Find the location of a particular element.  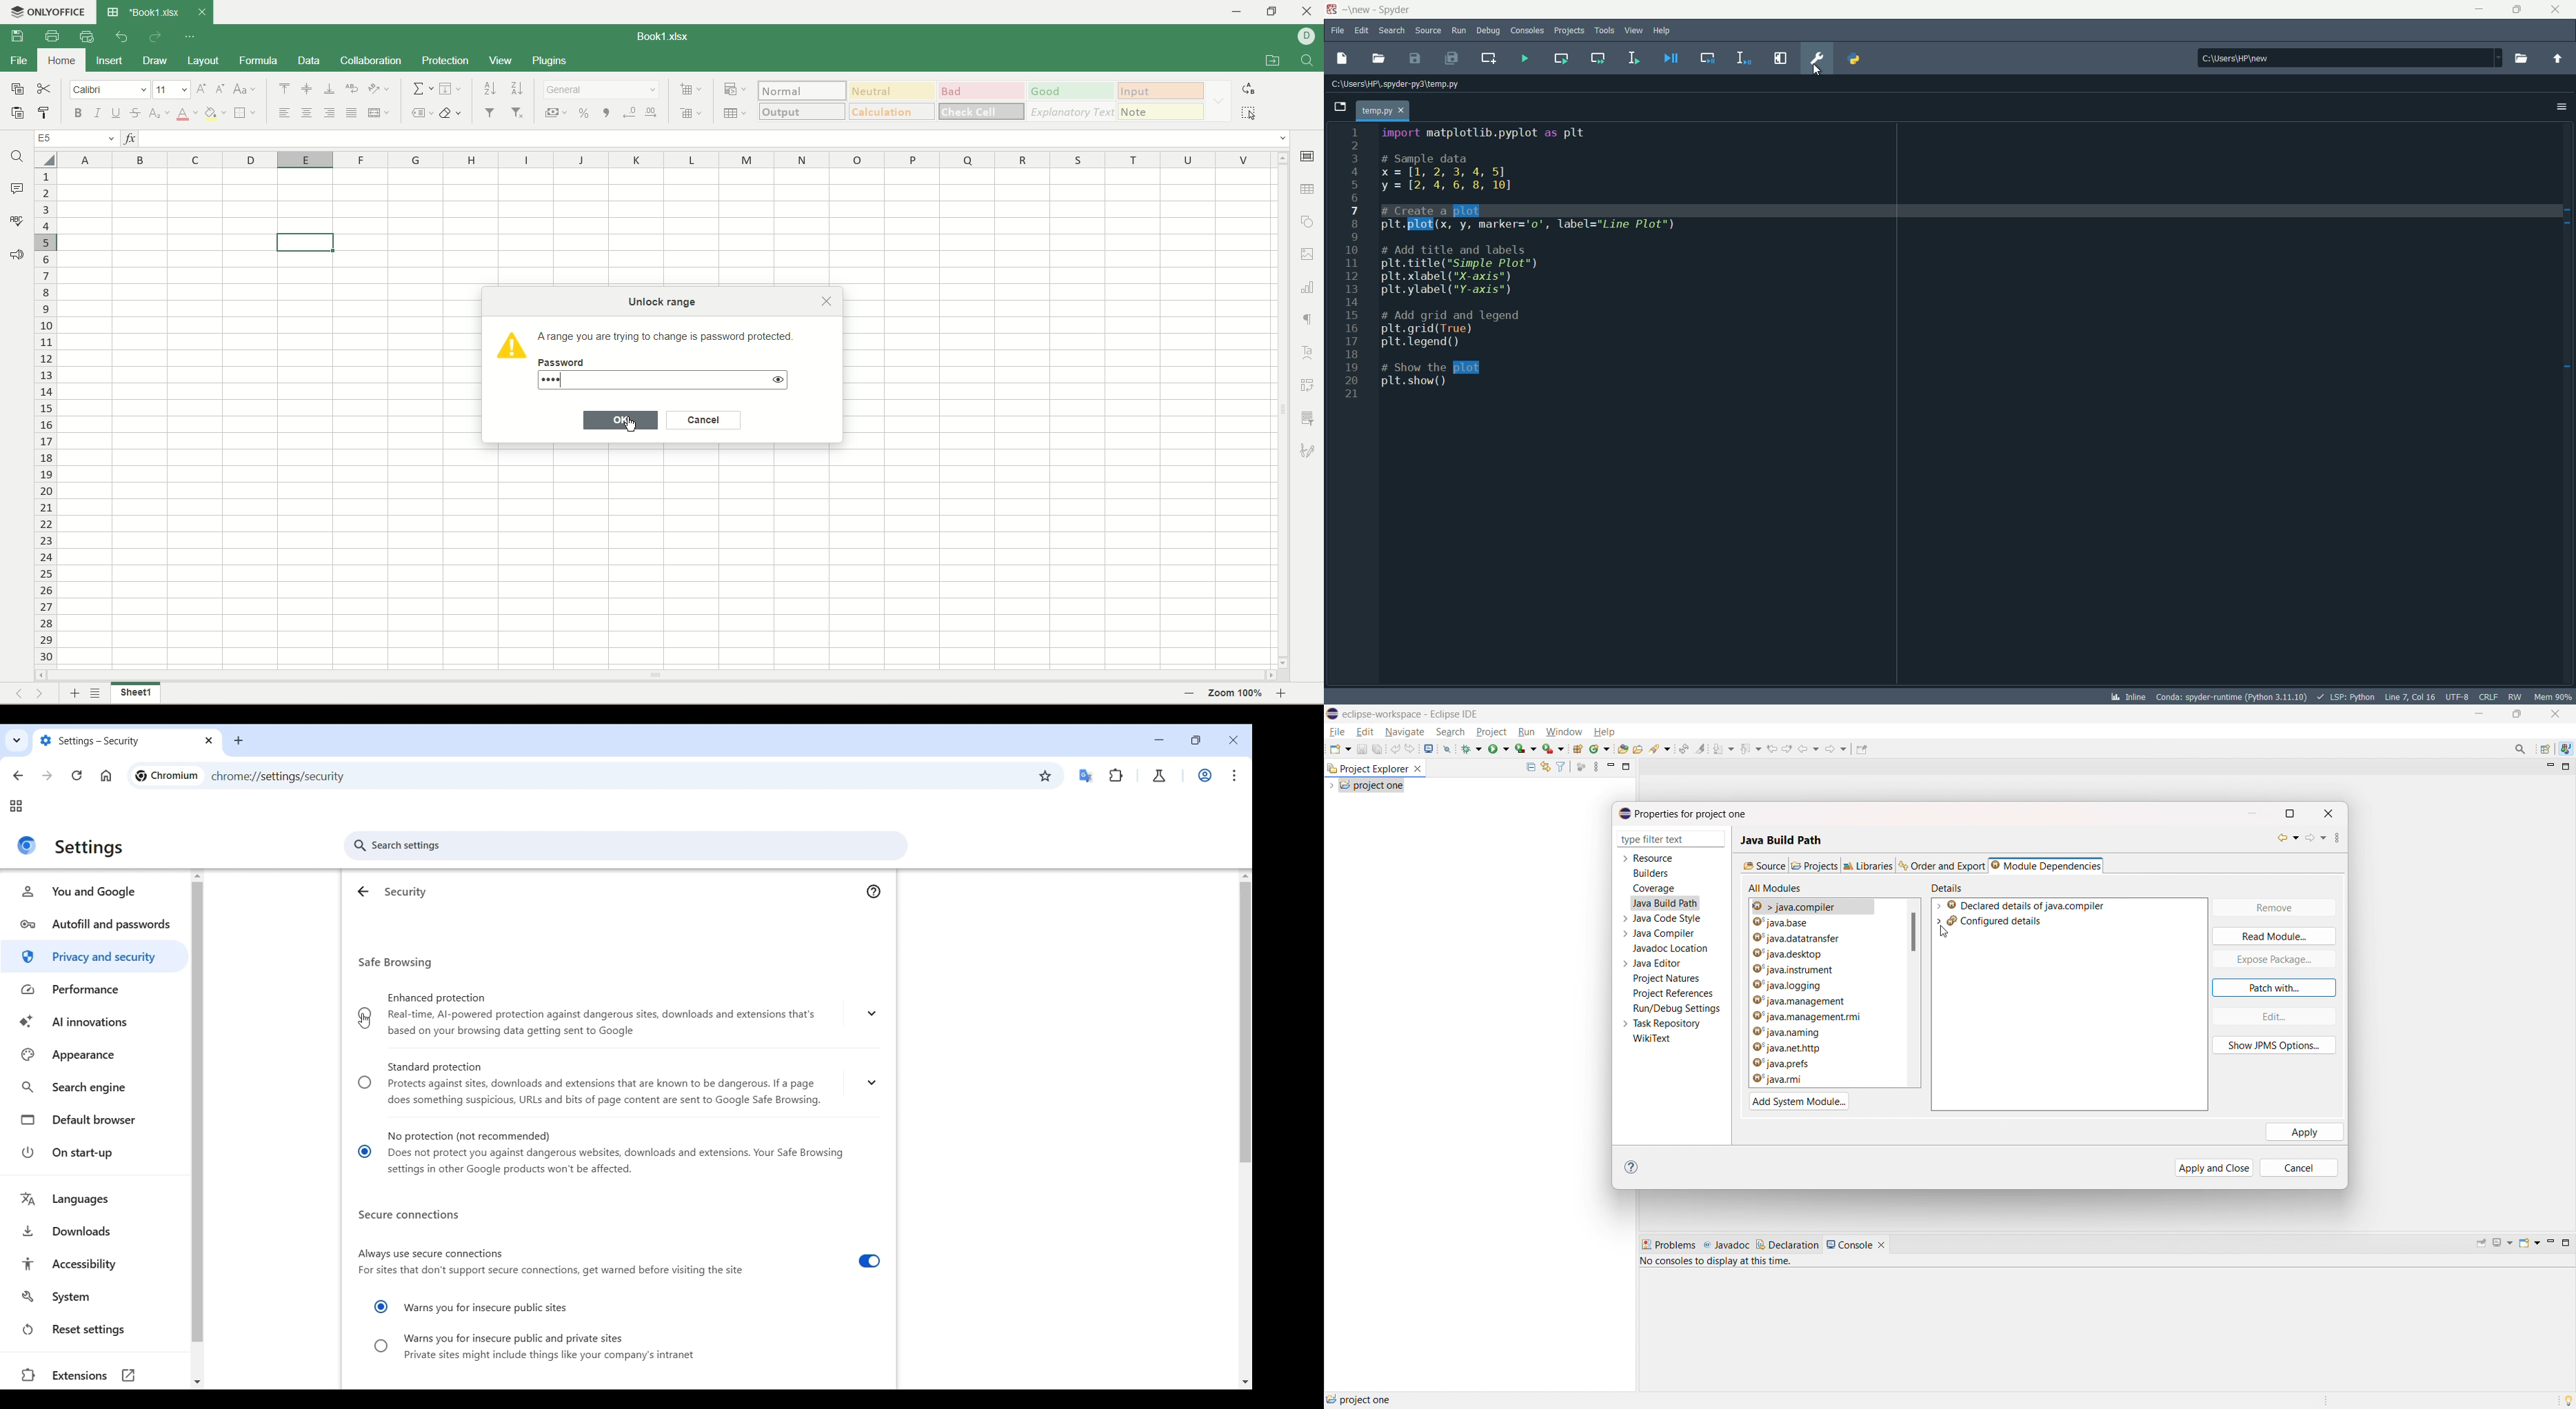

add cell to the current line is located at coordinates (1488, 58).